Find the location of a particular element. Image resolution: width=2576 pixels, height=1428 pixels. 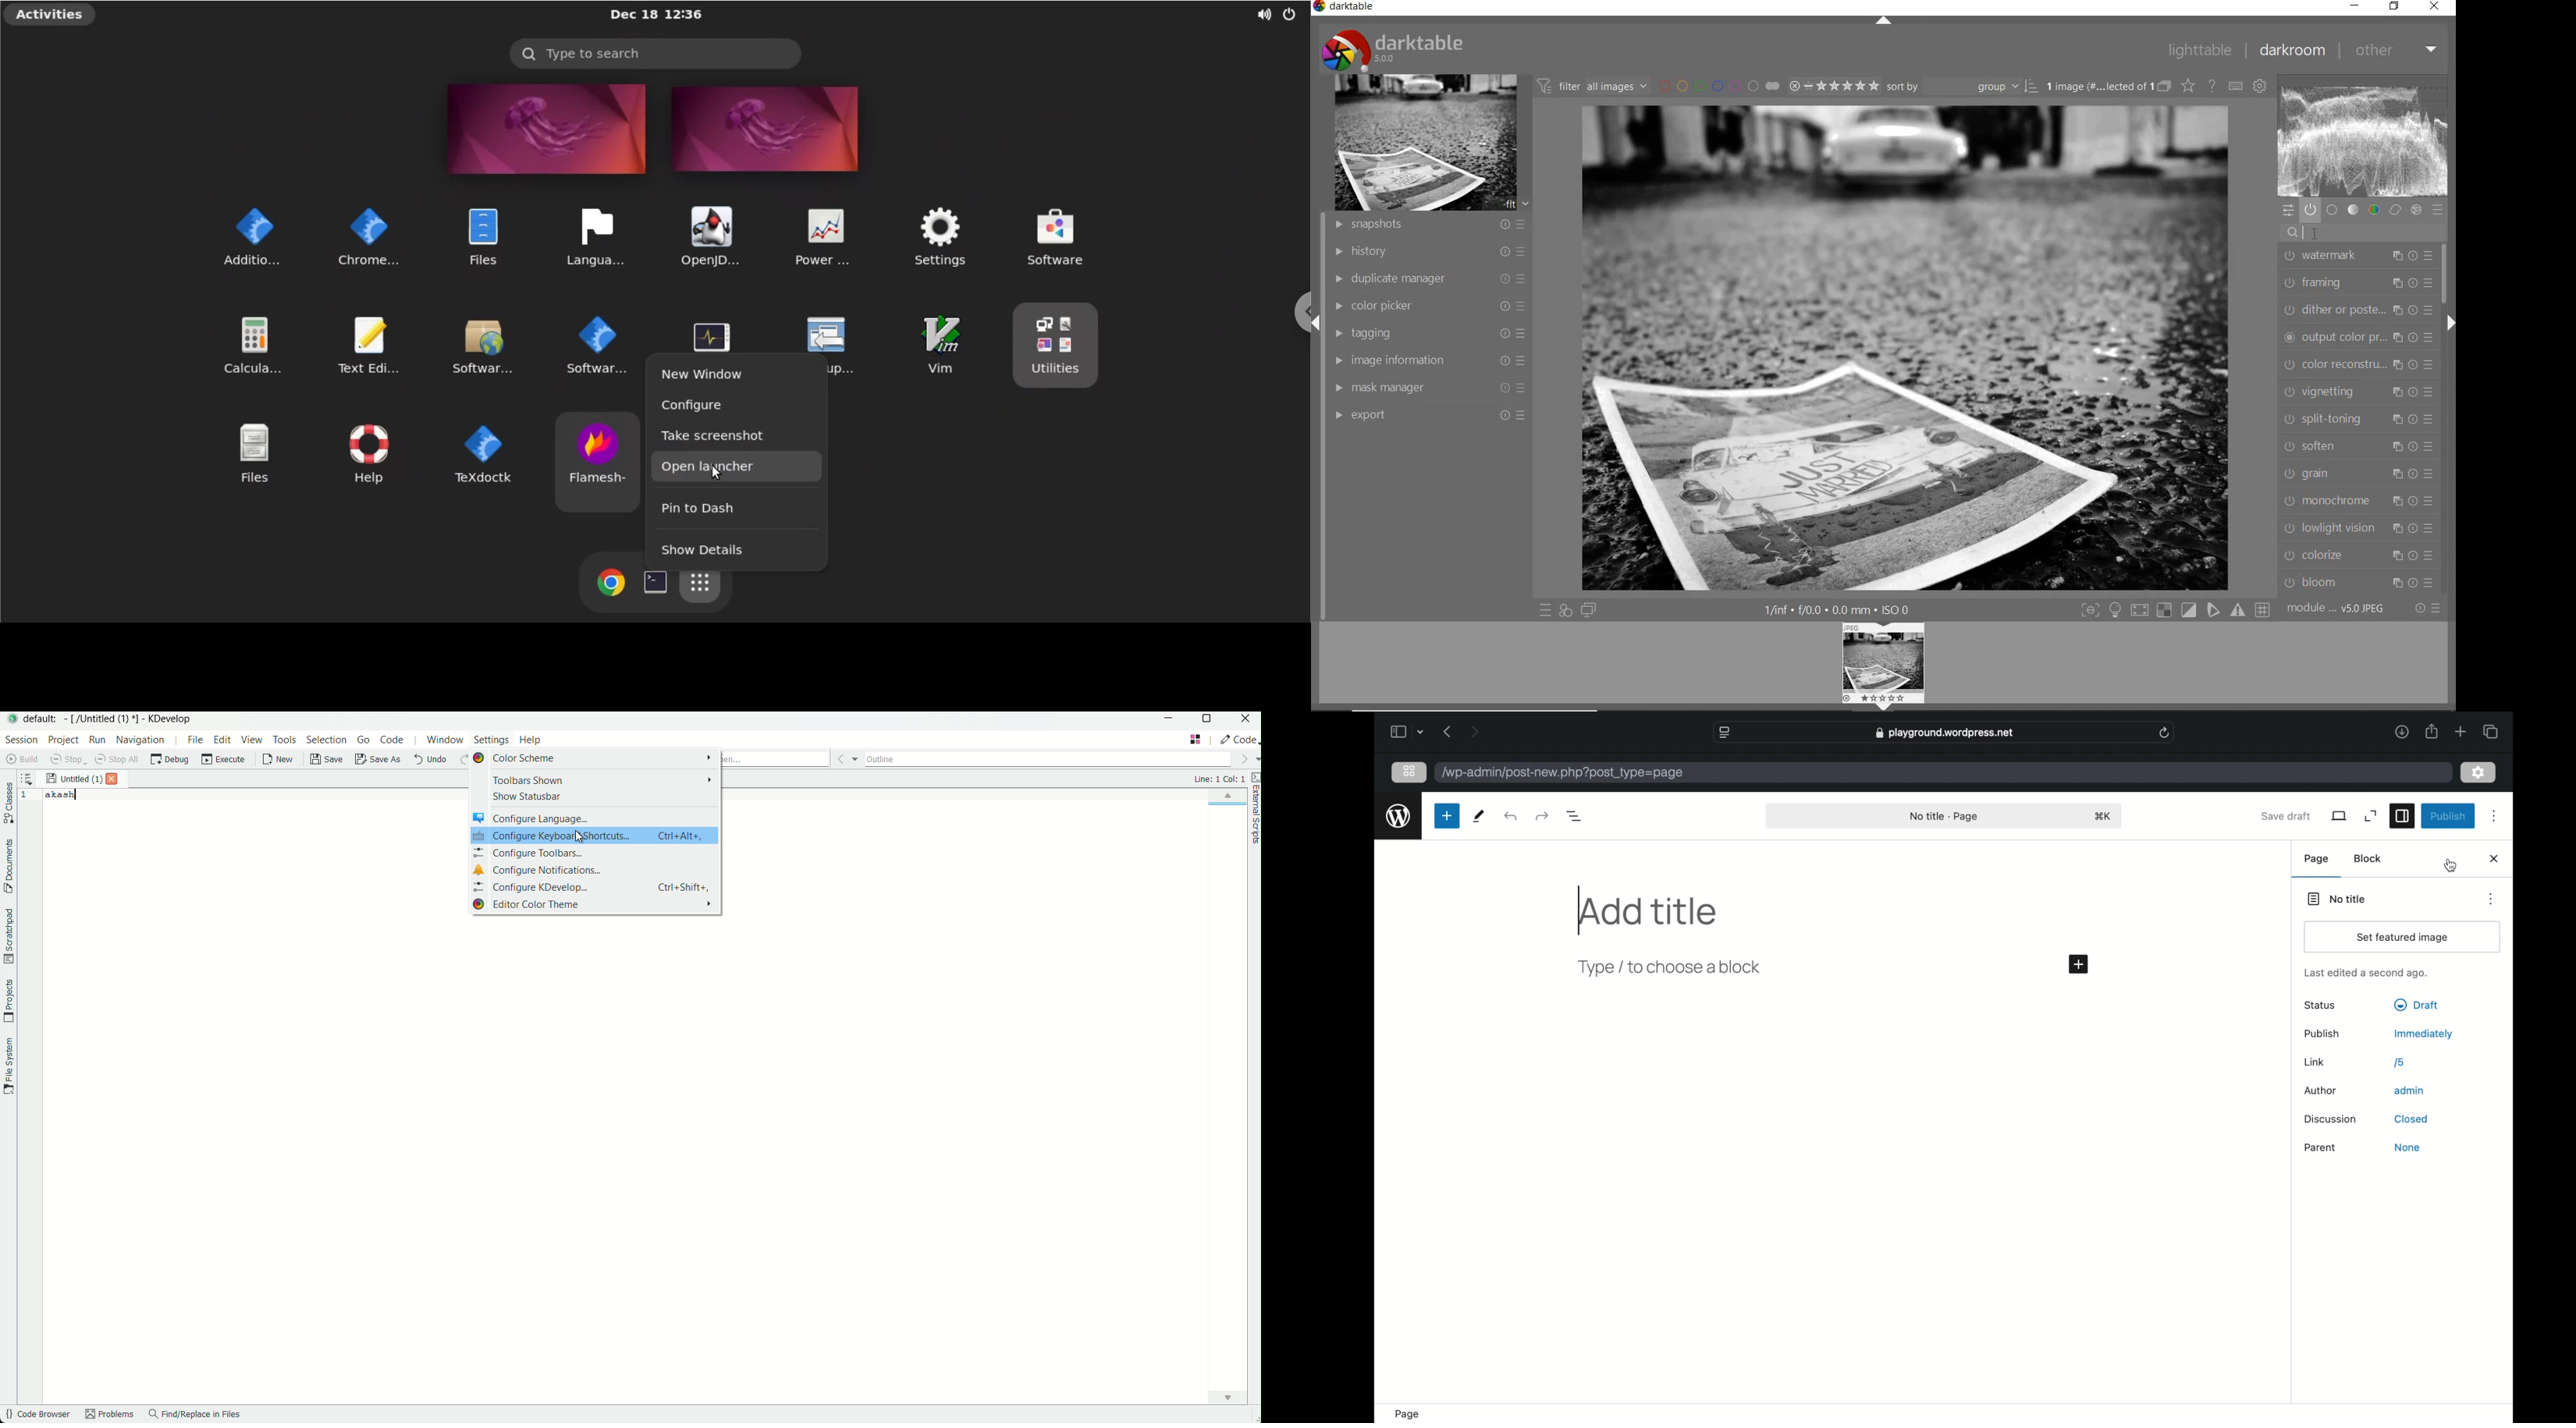

undo is located at coordinates (1542, 816).